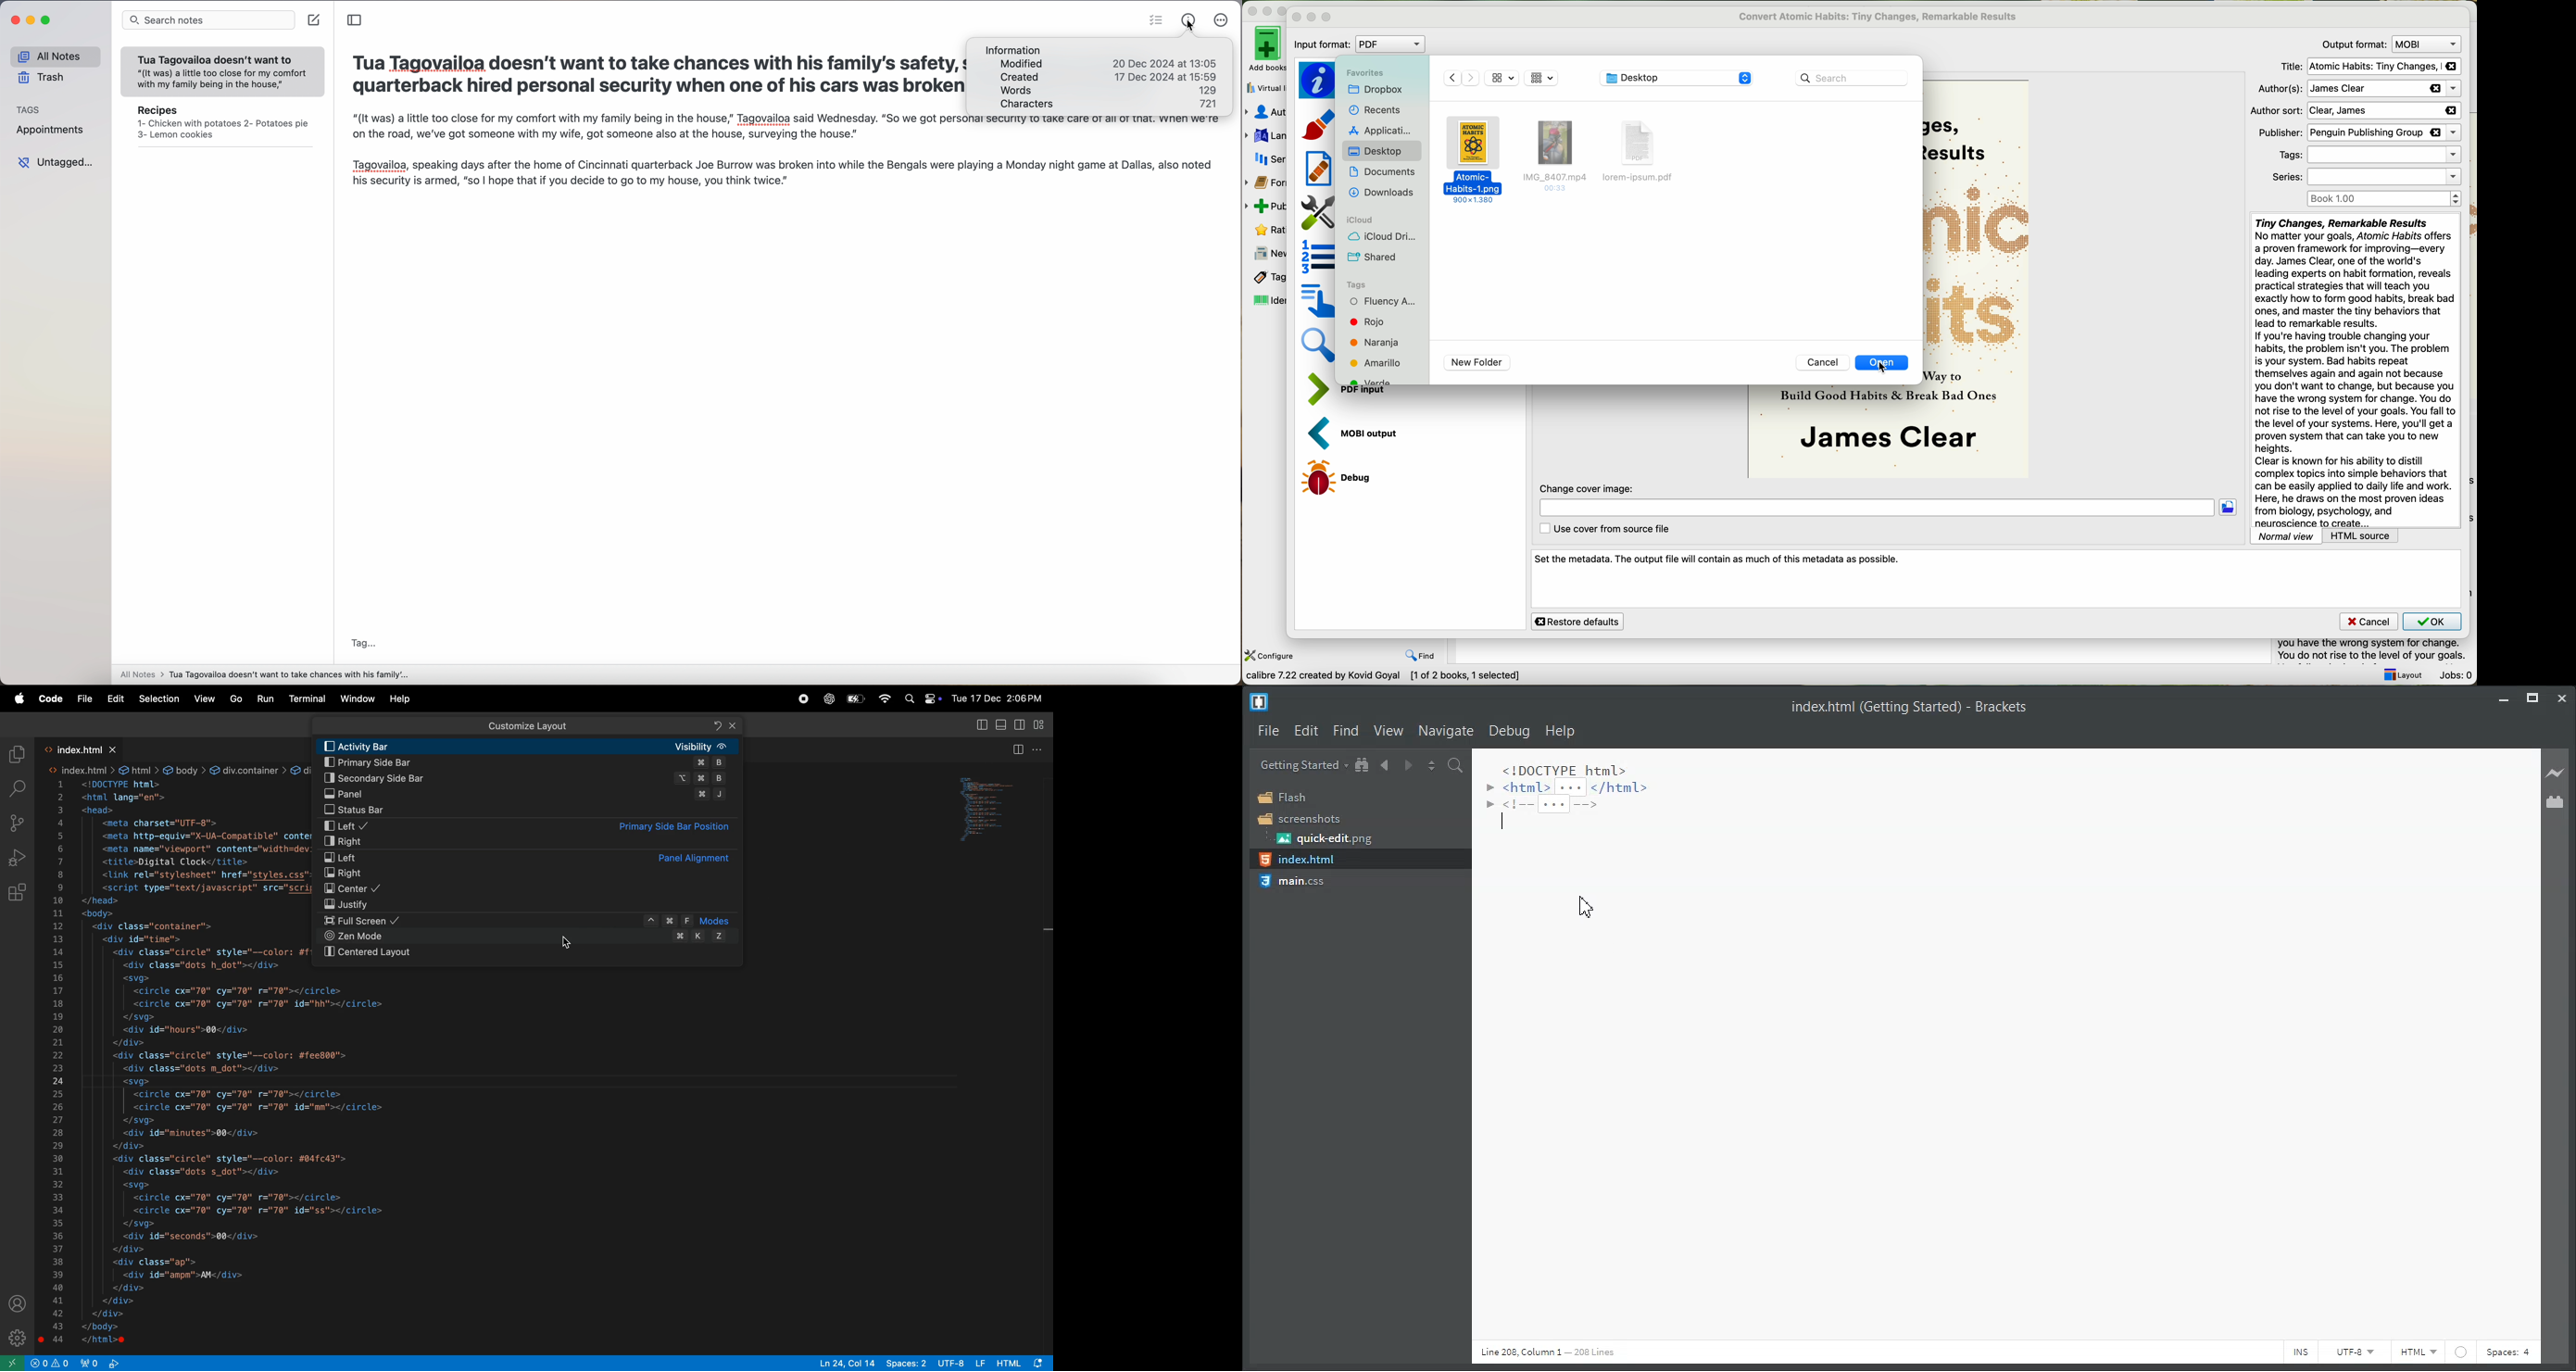 This screenshot has width=2576, height=1372. Describe the element at coordinates (1557, 159) in the screenshot. I see `disable file` at that location.